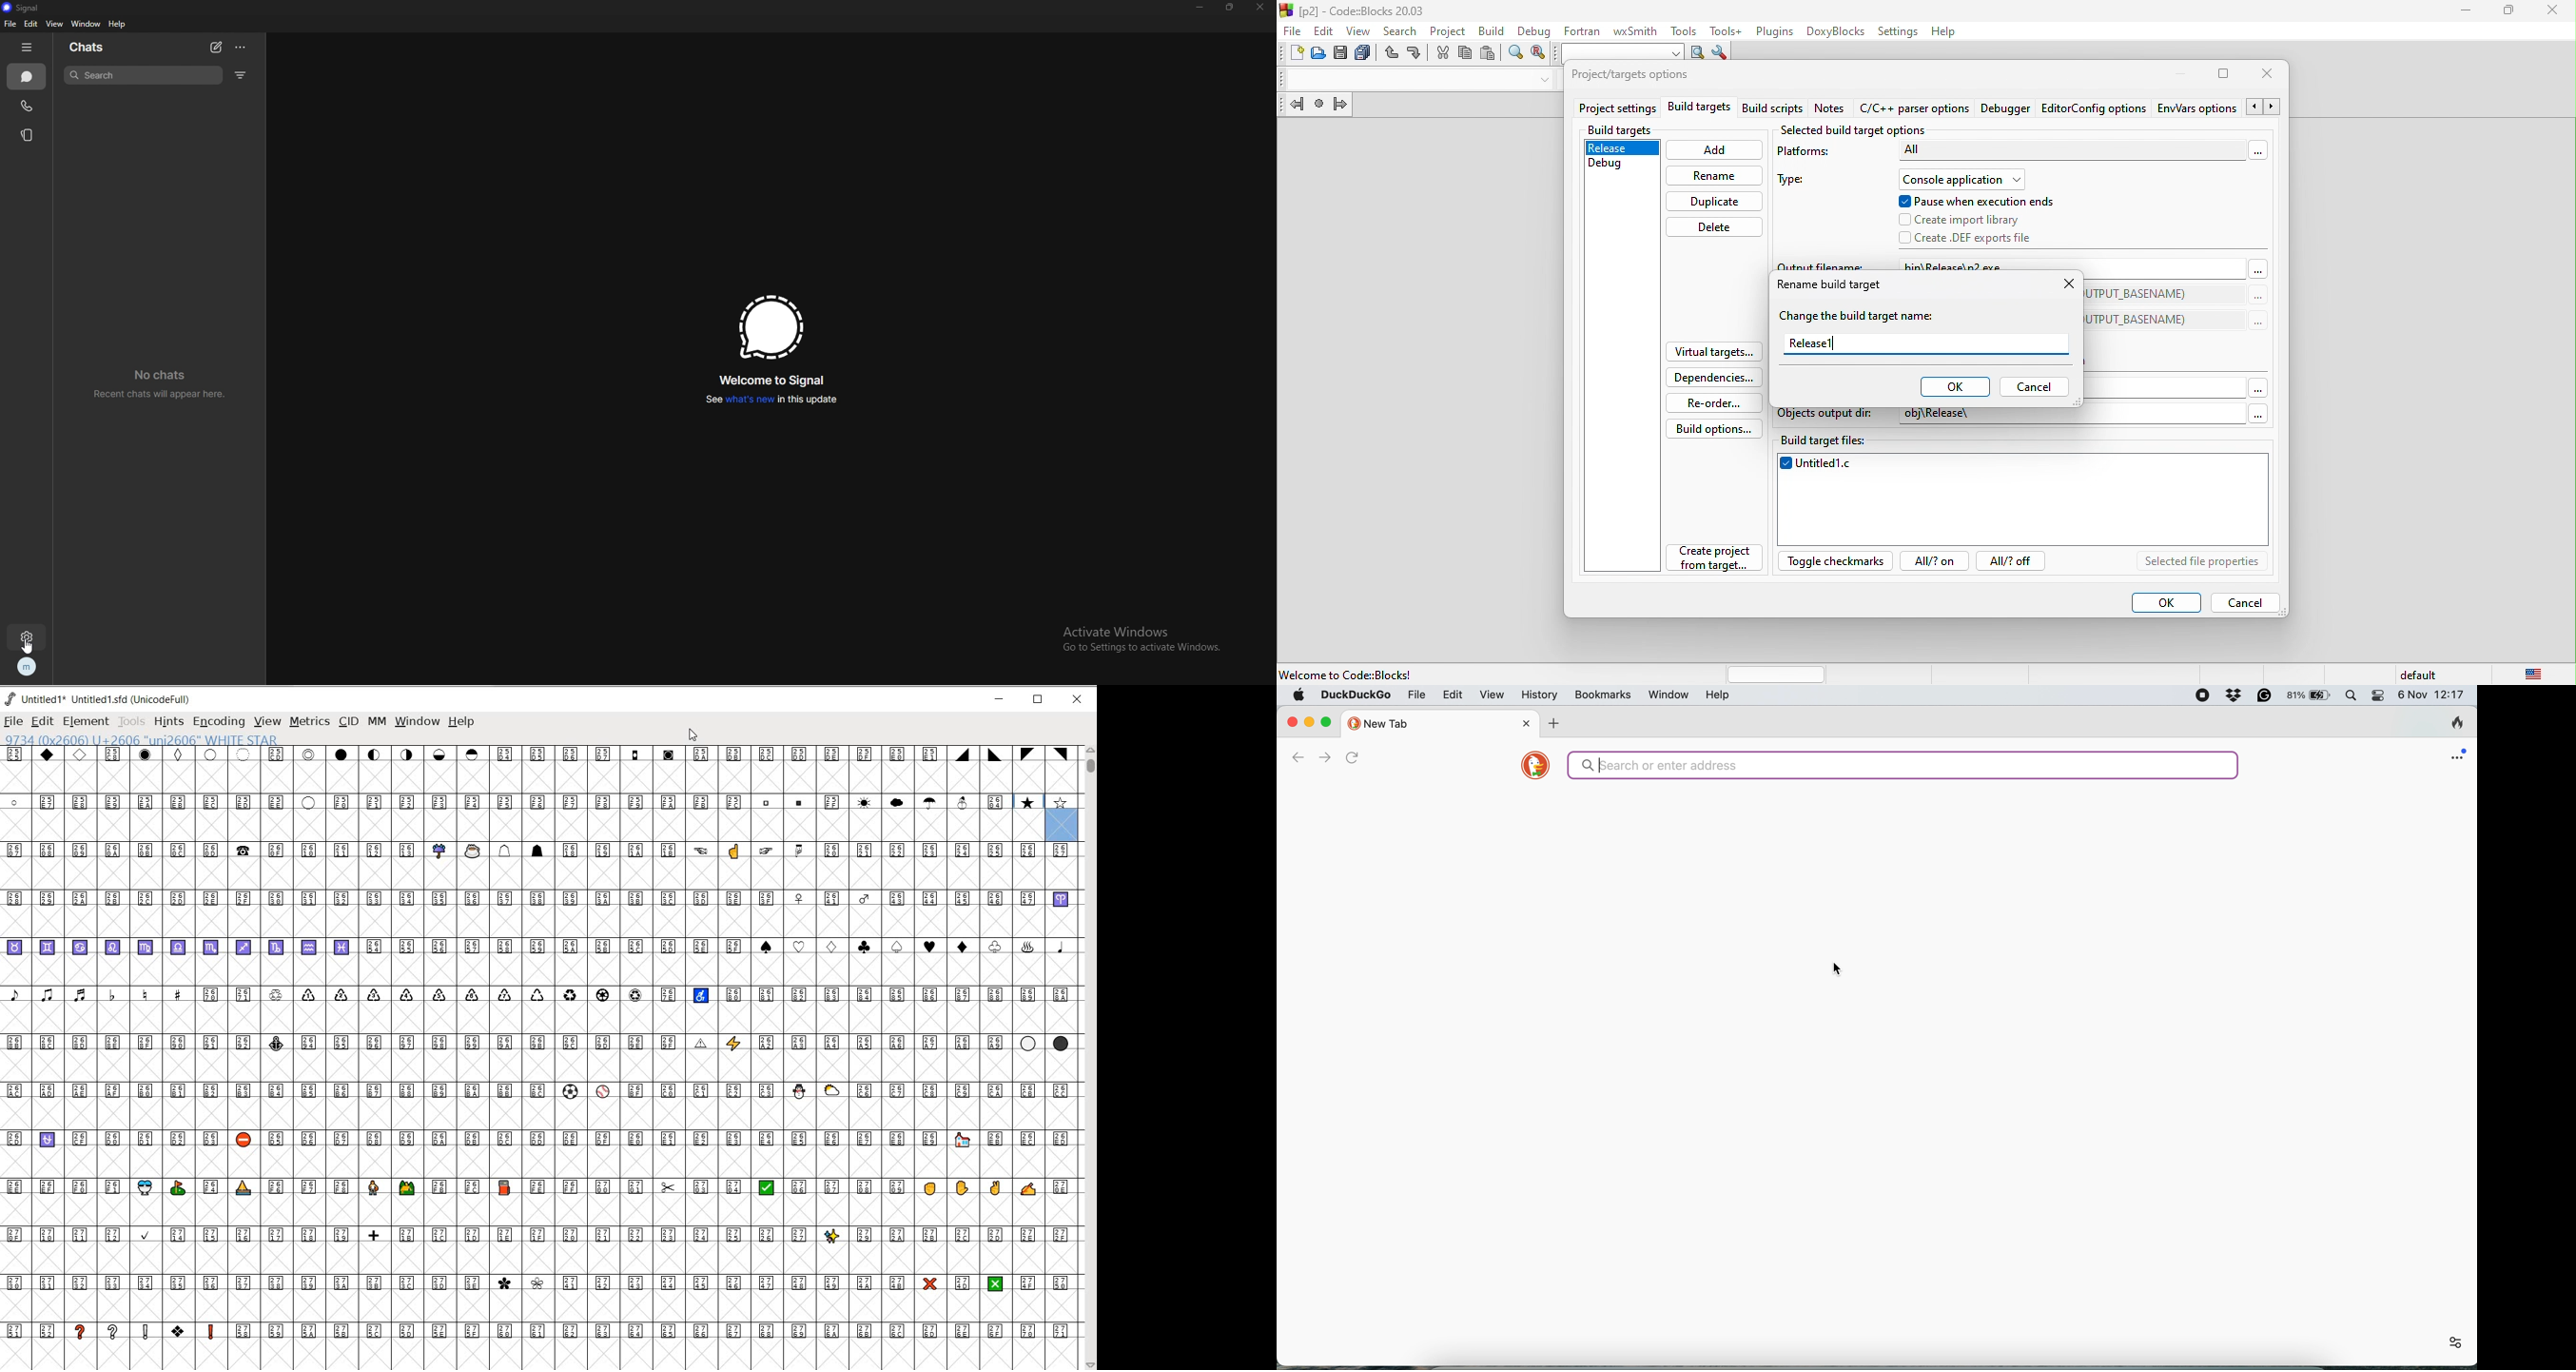  Describe the element at coordinates (2008, 109) in the screenshot. I see `debugger` at that location.